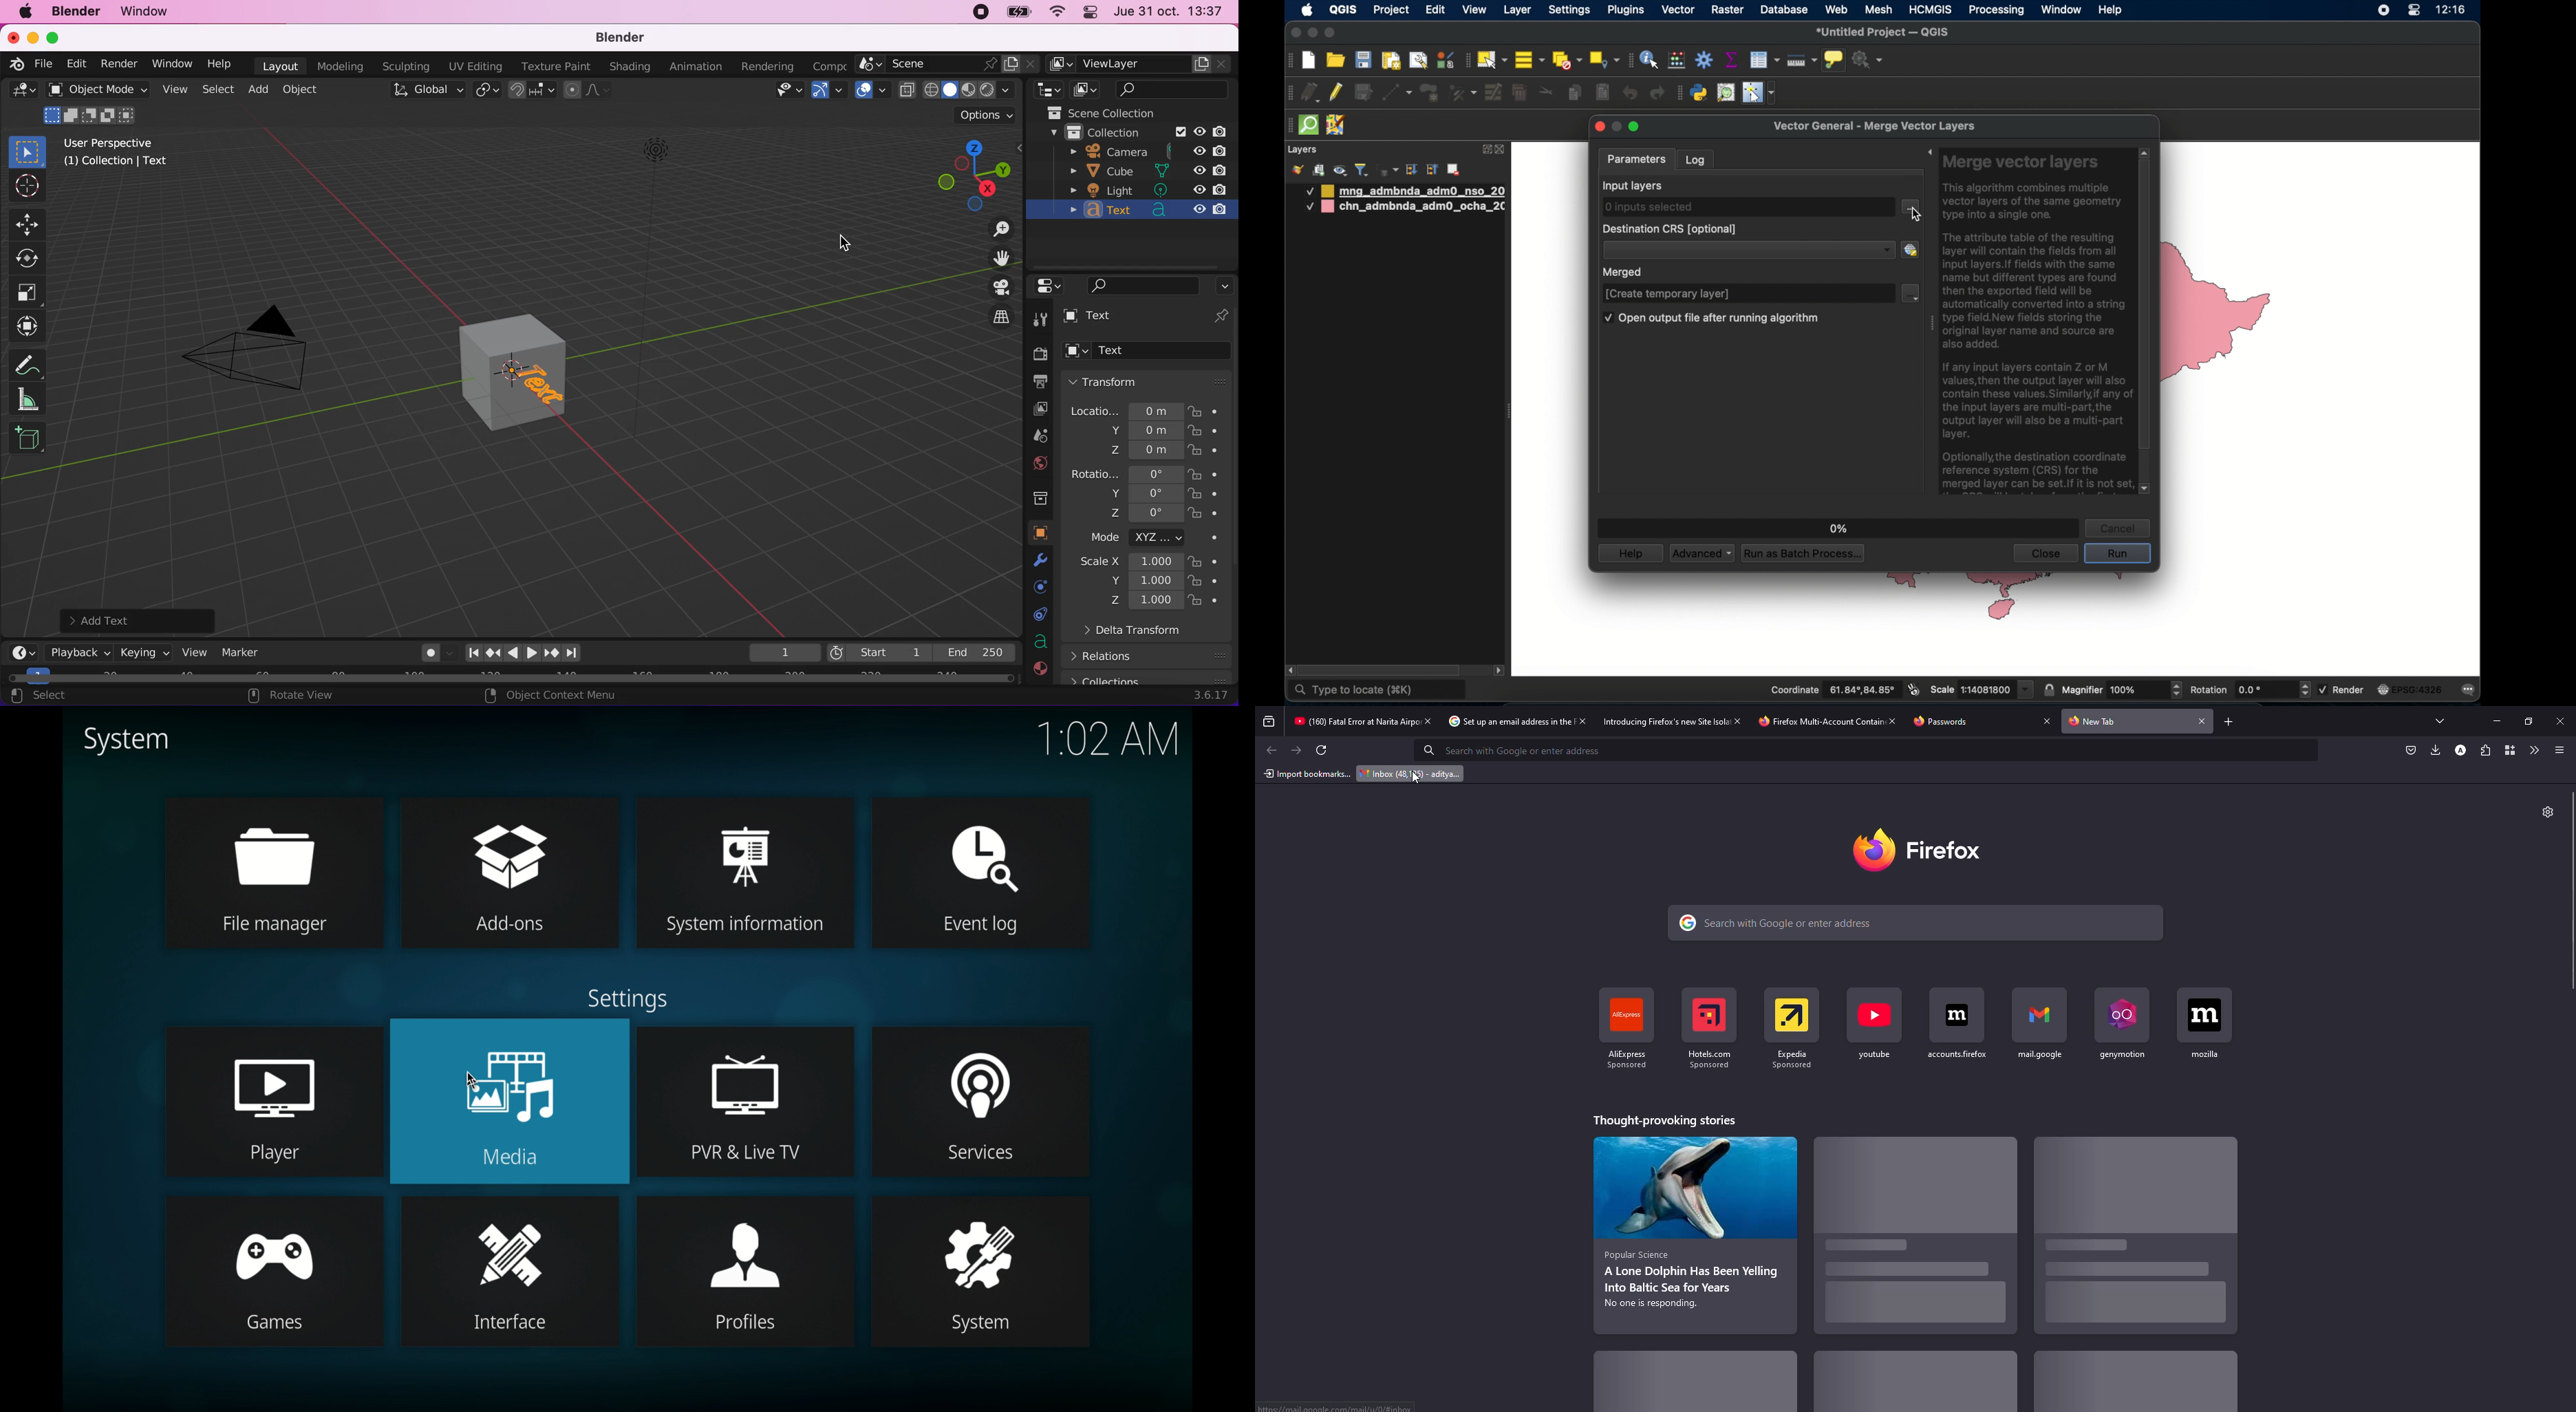 The width and height of the screenshot is (2576, 1428). Describe the element at coordinates (278, 65) in the screenshot. I see `layout` at that location.